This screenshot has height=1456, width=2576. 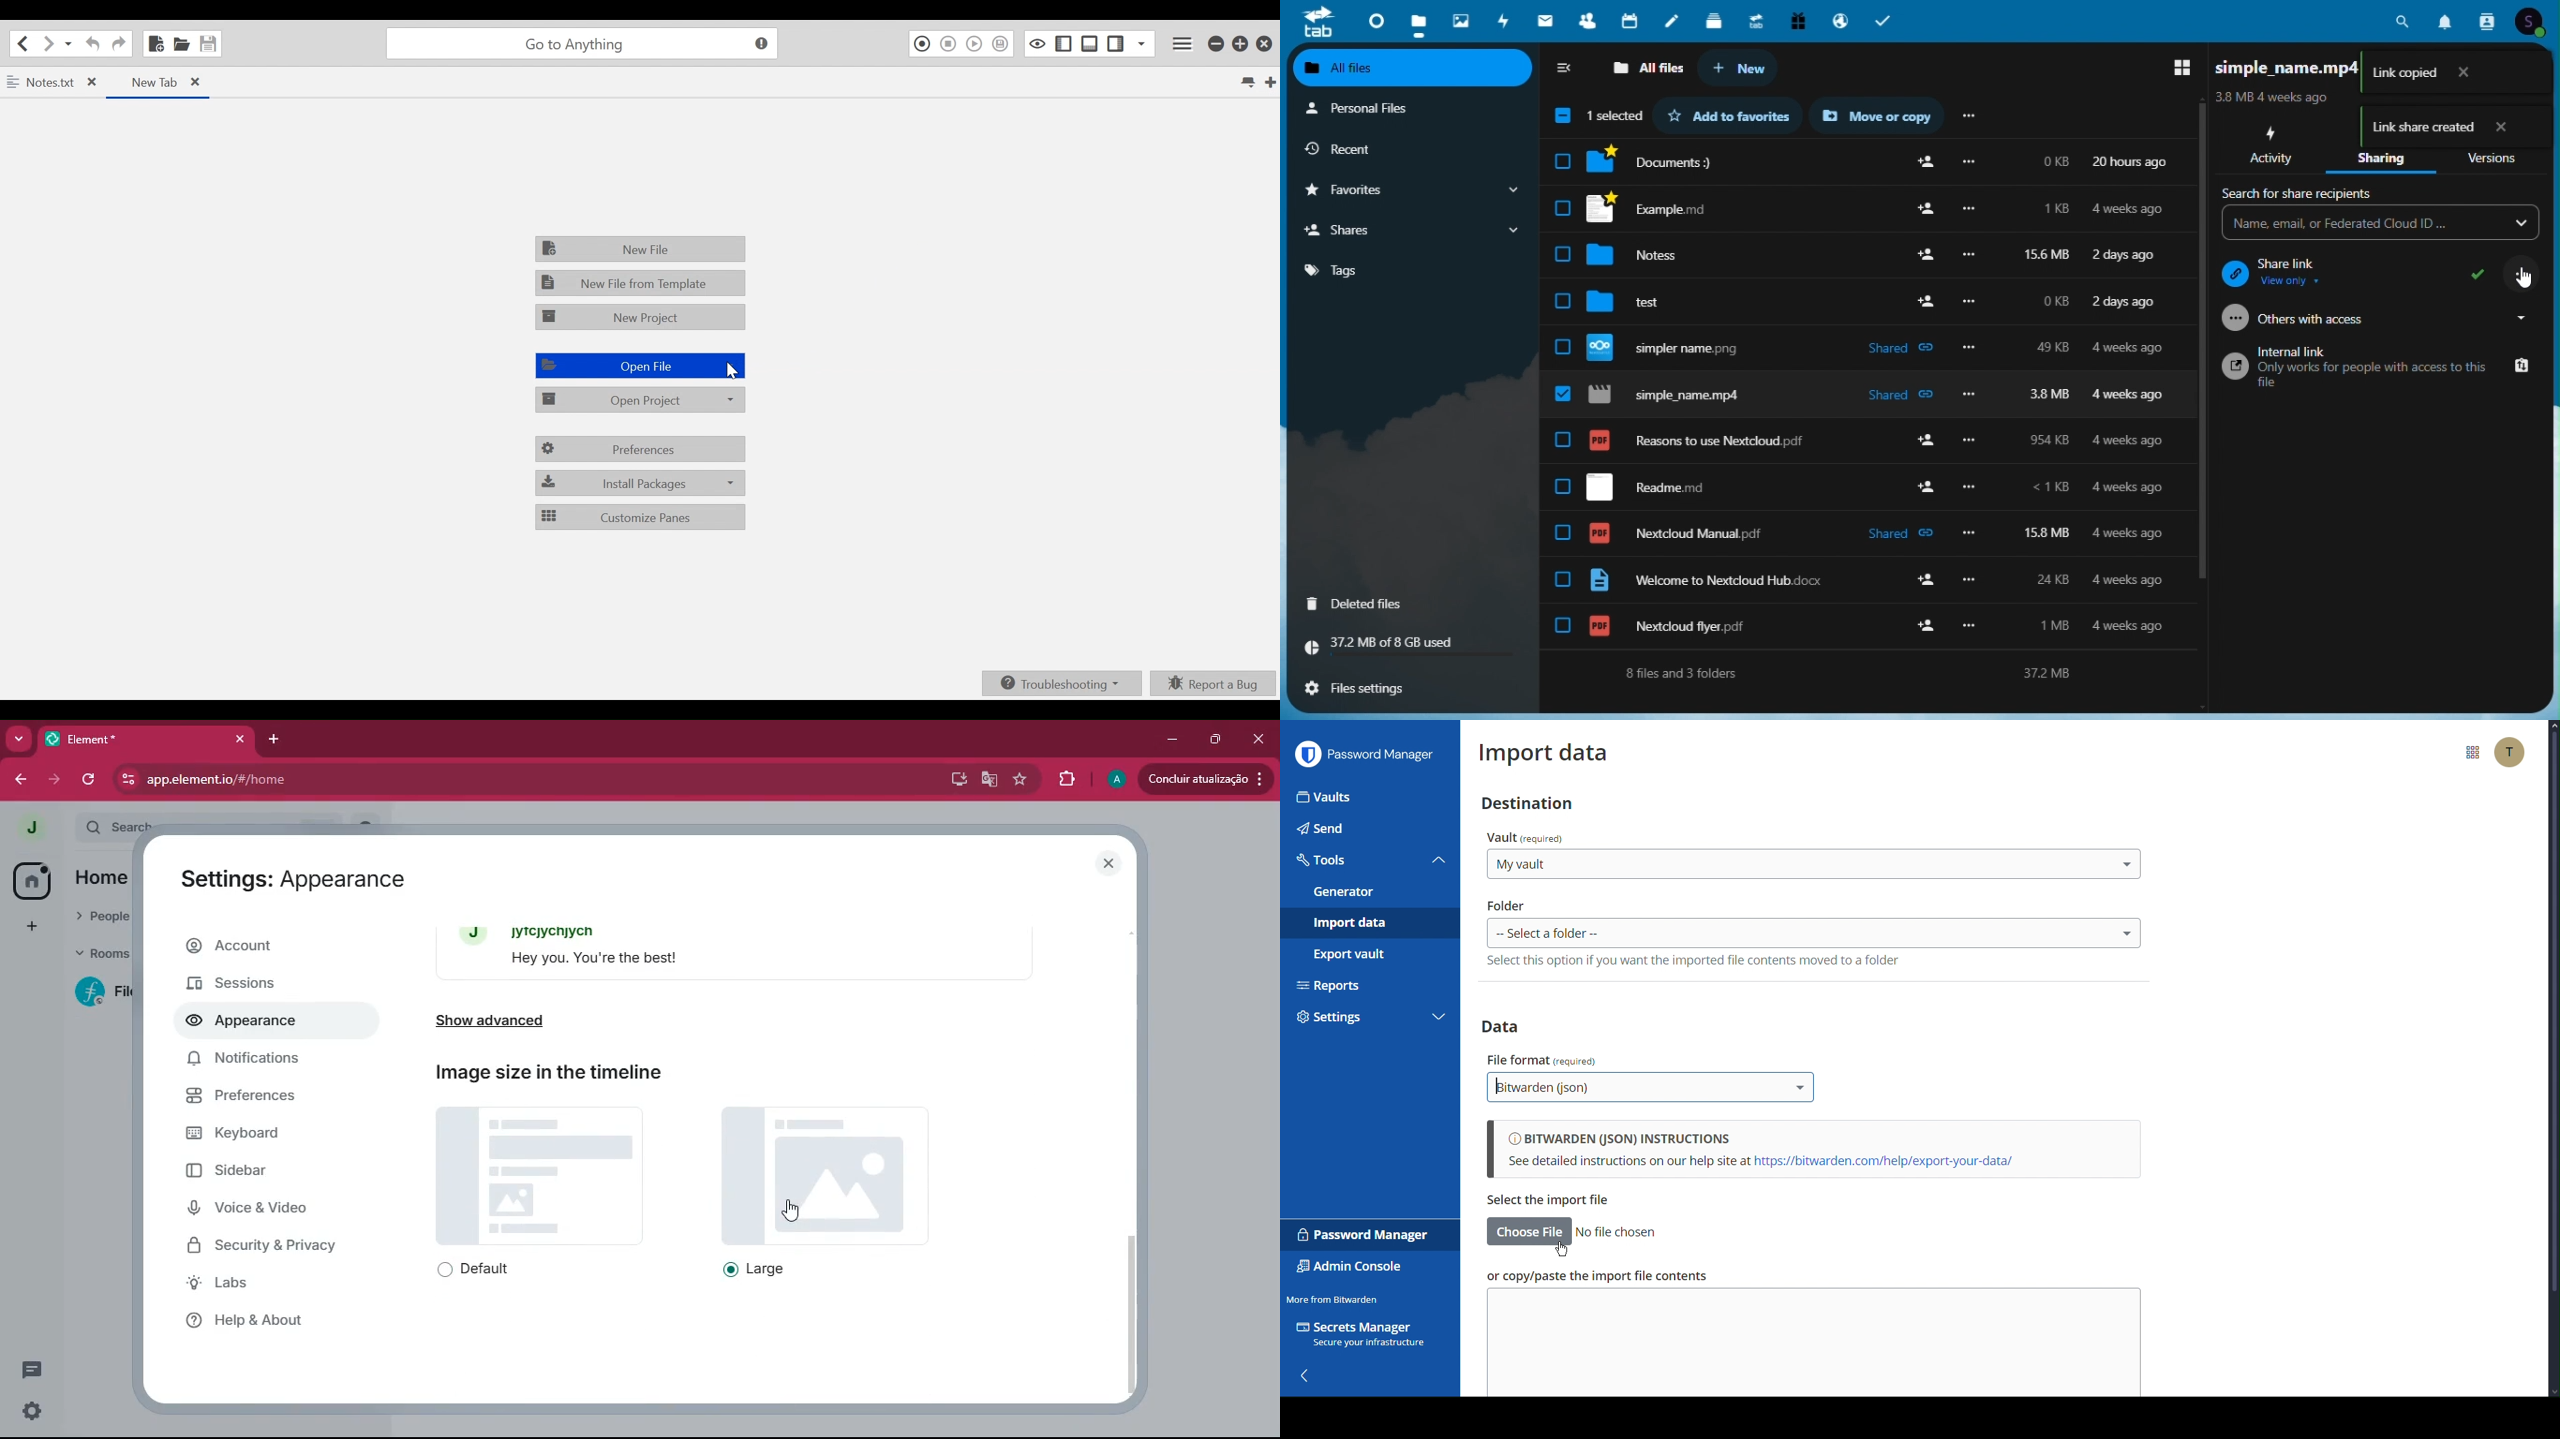 I want to click on default, so click(x=485, y=1271).